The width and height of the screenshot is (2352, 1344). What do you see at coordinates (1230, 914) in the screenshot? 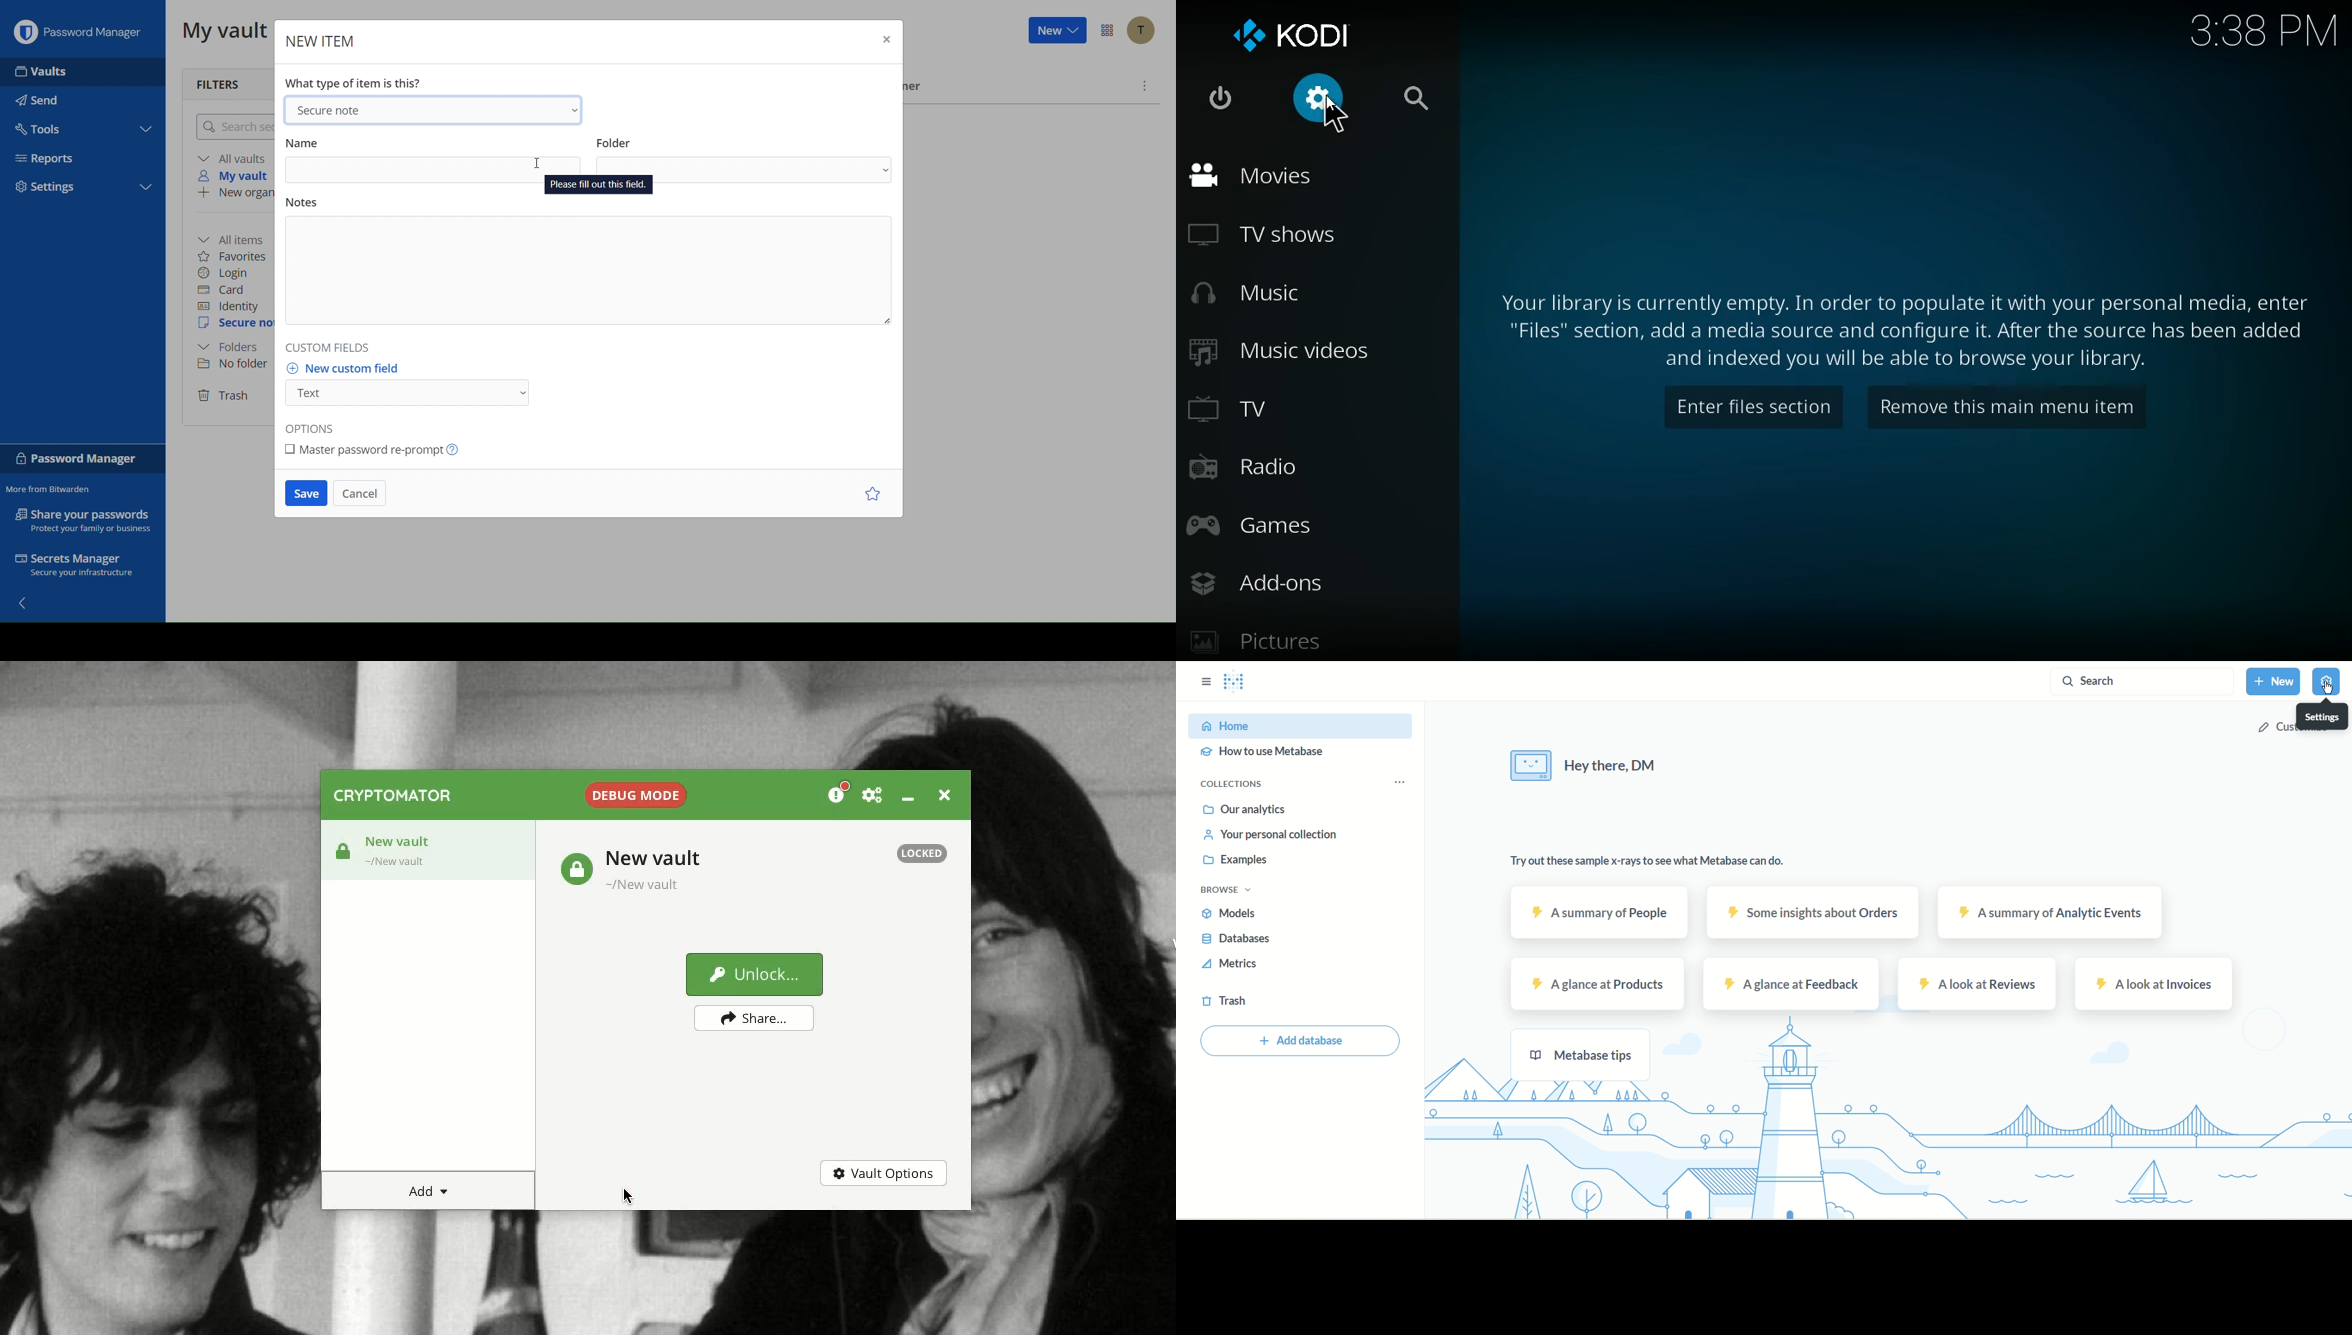
I see `Models` at bounding box center [1230, 914].